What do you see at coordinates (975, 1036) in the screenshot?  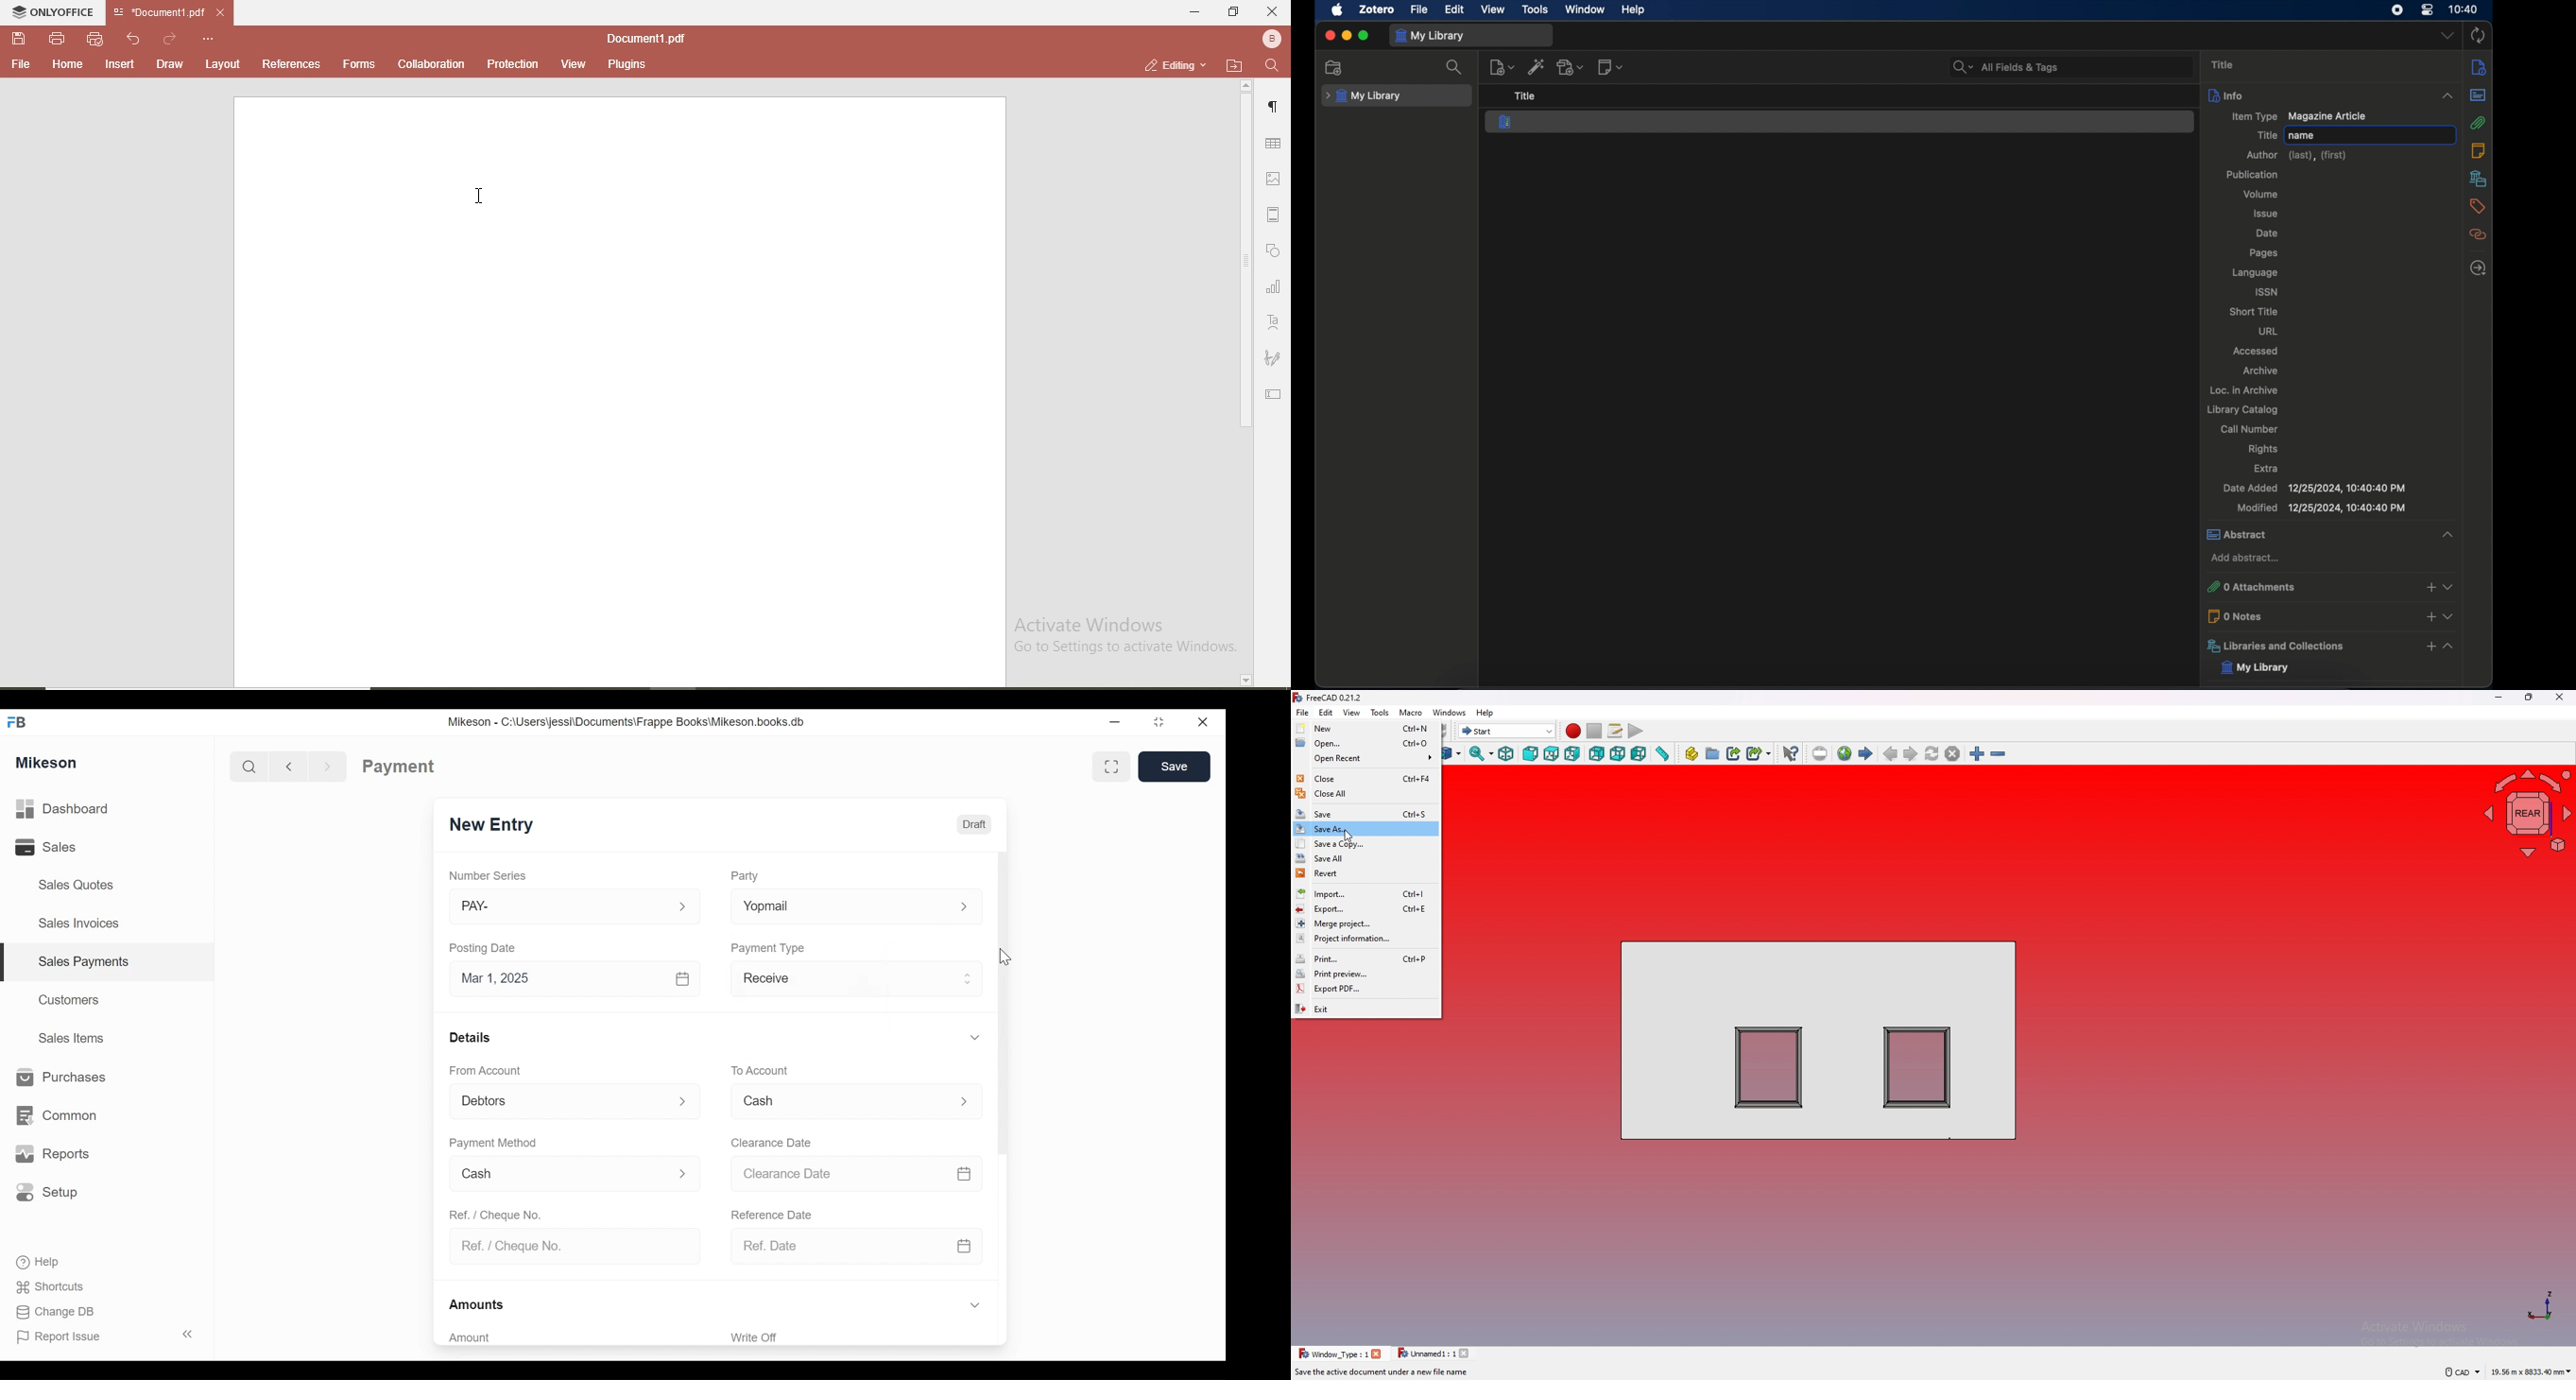 I see `Hide` at bounding box center [975, 1036].